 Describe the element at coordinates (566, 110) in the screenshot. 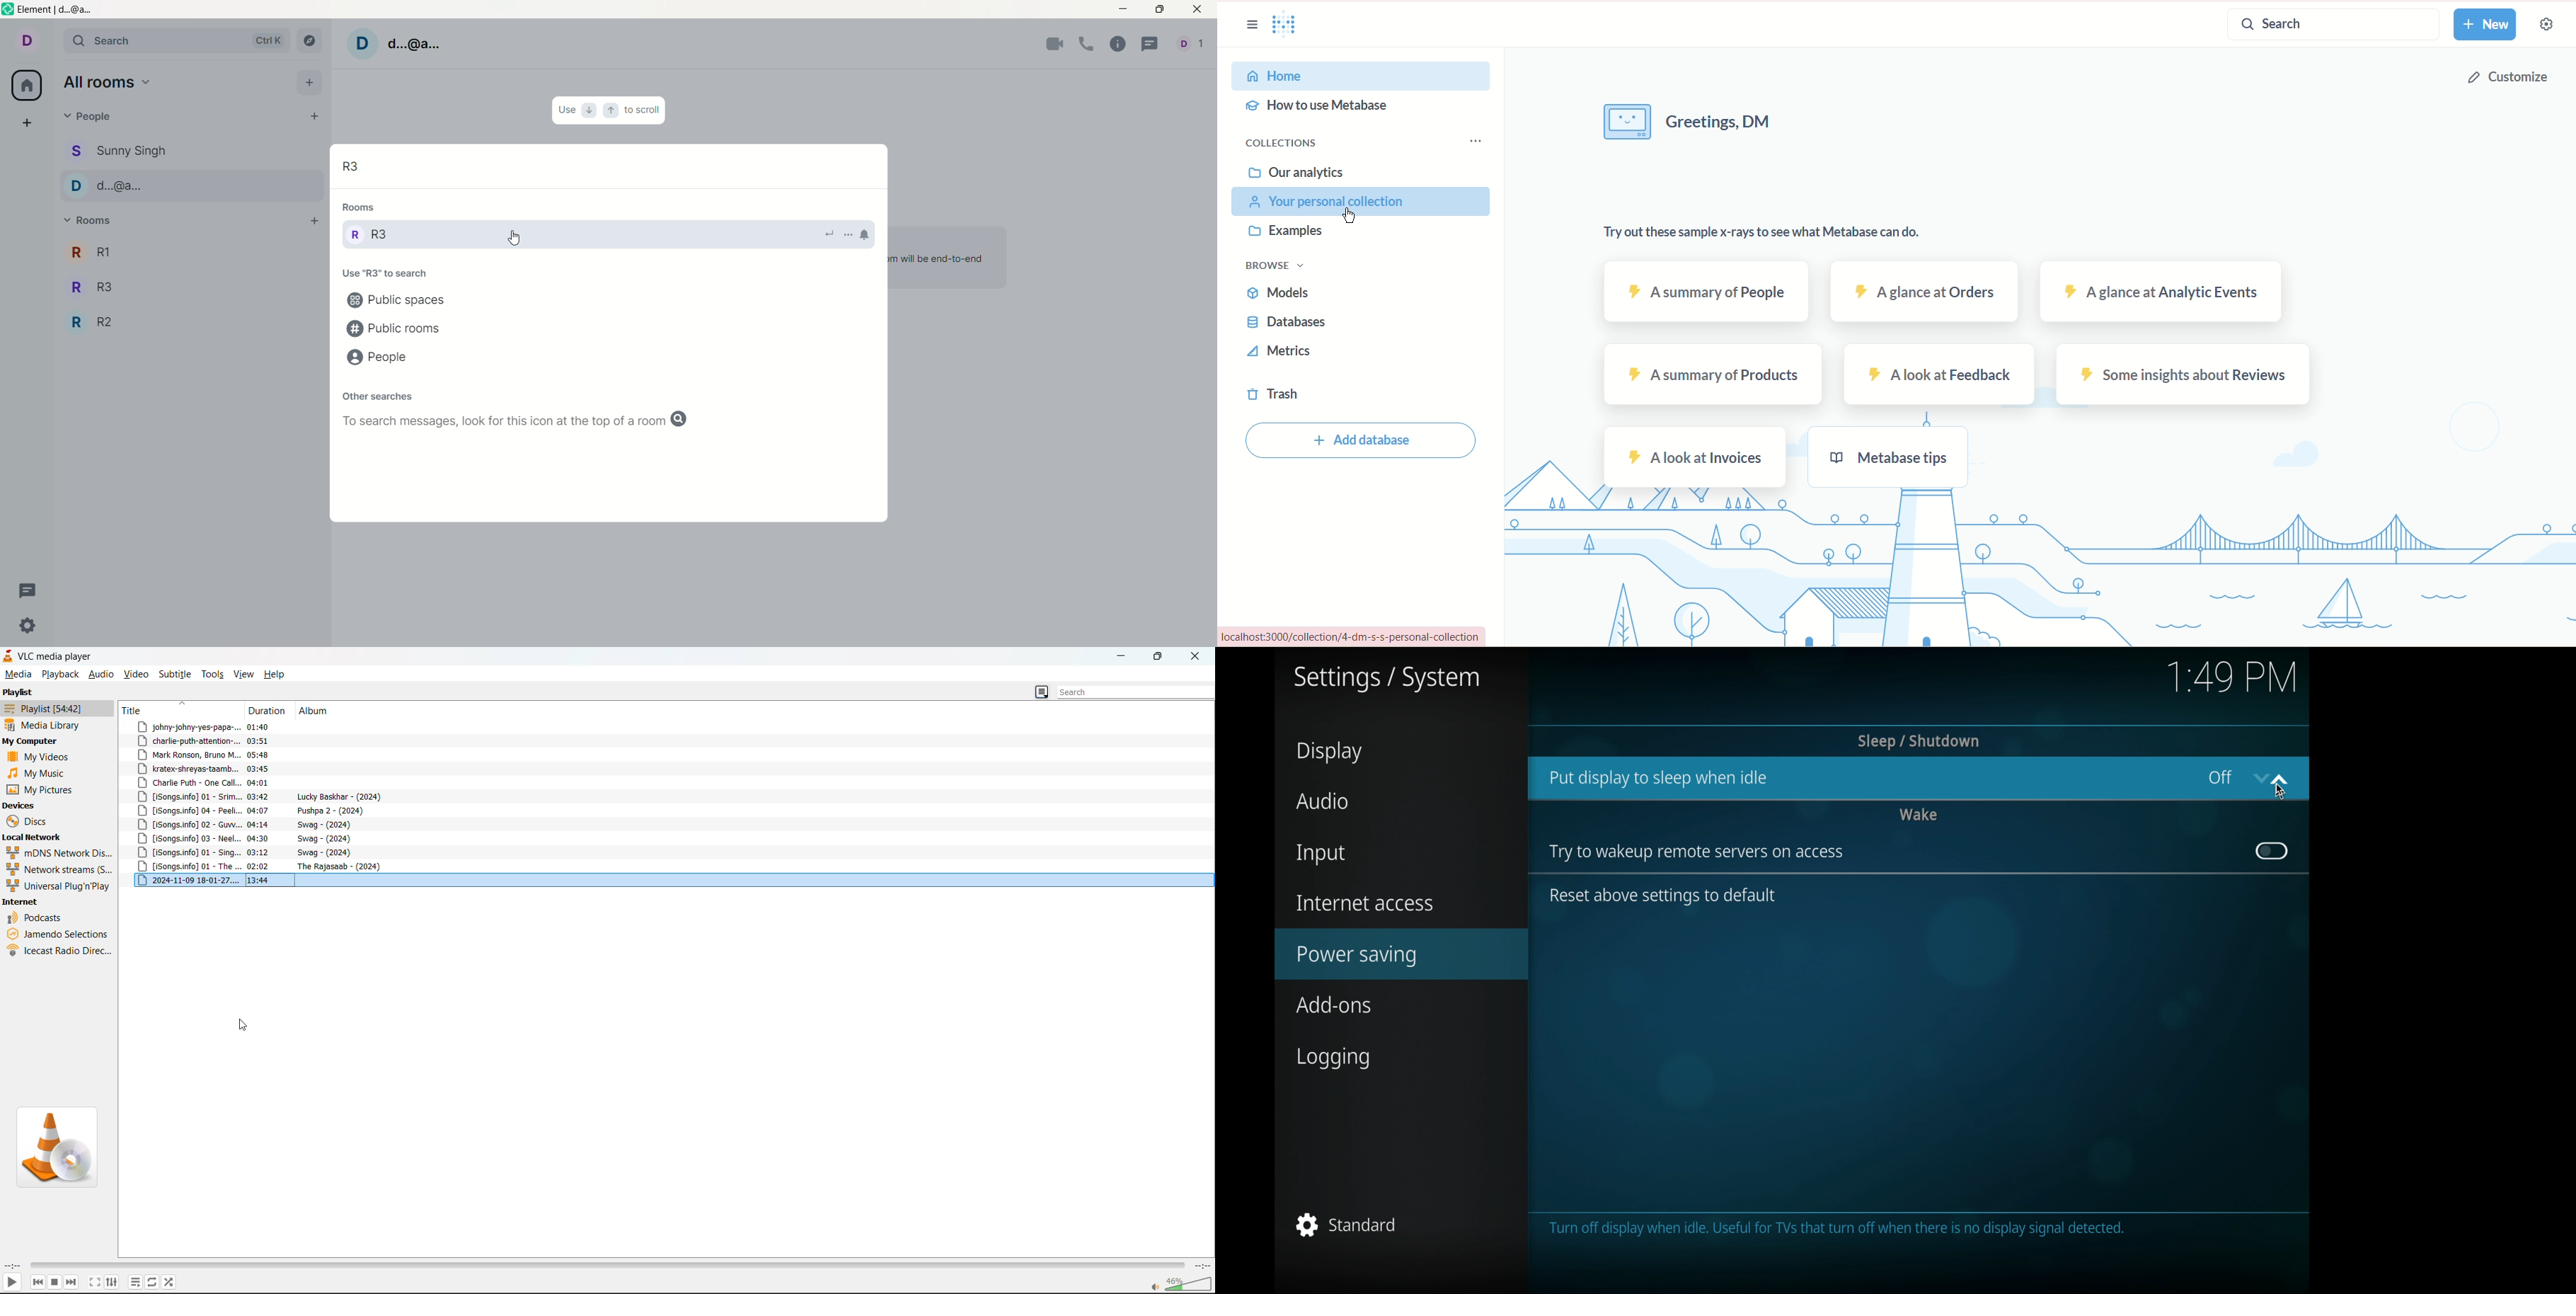

I see `use` at that location.